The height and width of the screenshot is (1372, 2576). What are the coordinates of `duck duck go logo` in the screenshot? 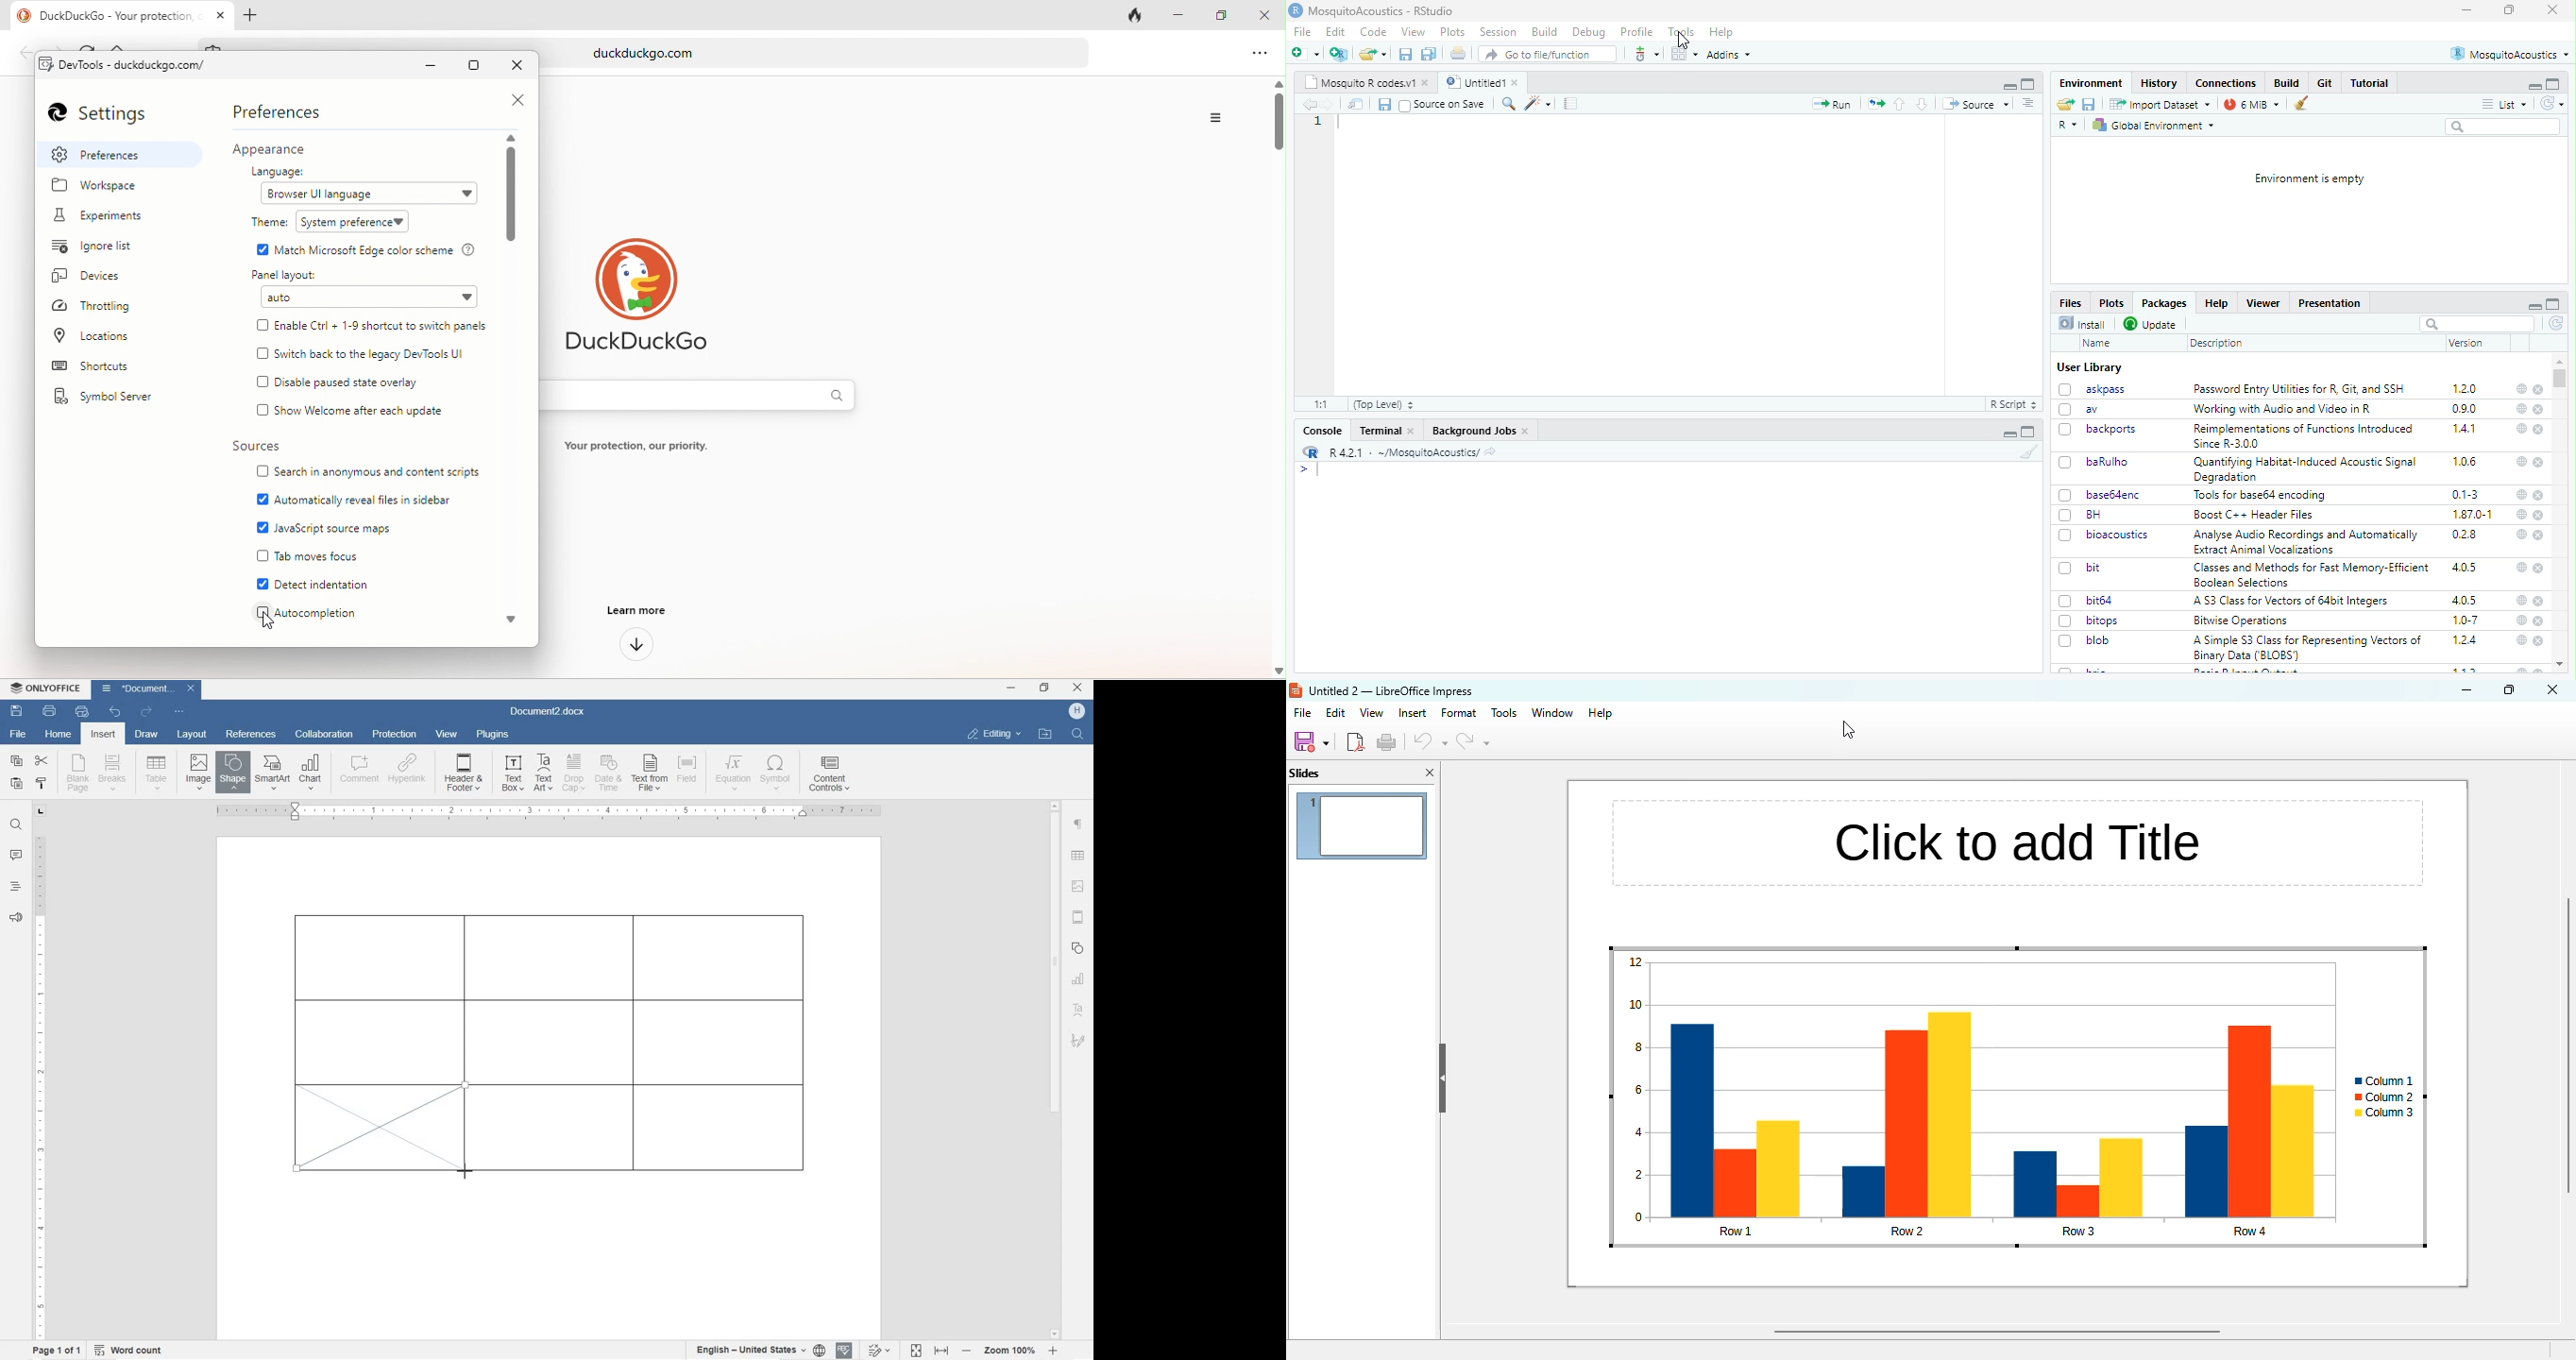 It's located at (647, 278).